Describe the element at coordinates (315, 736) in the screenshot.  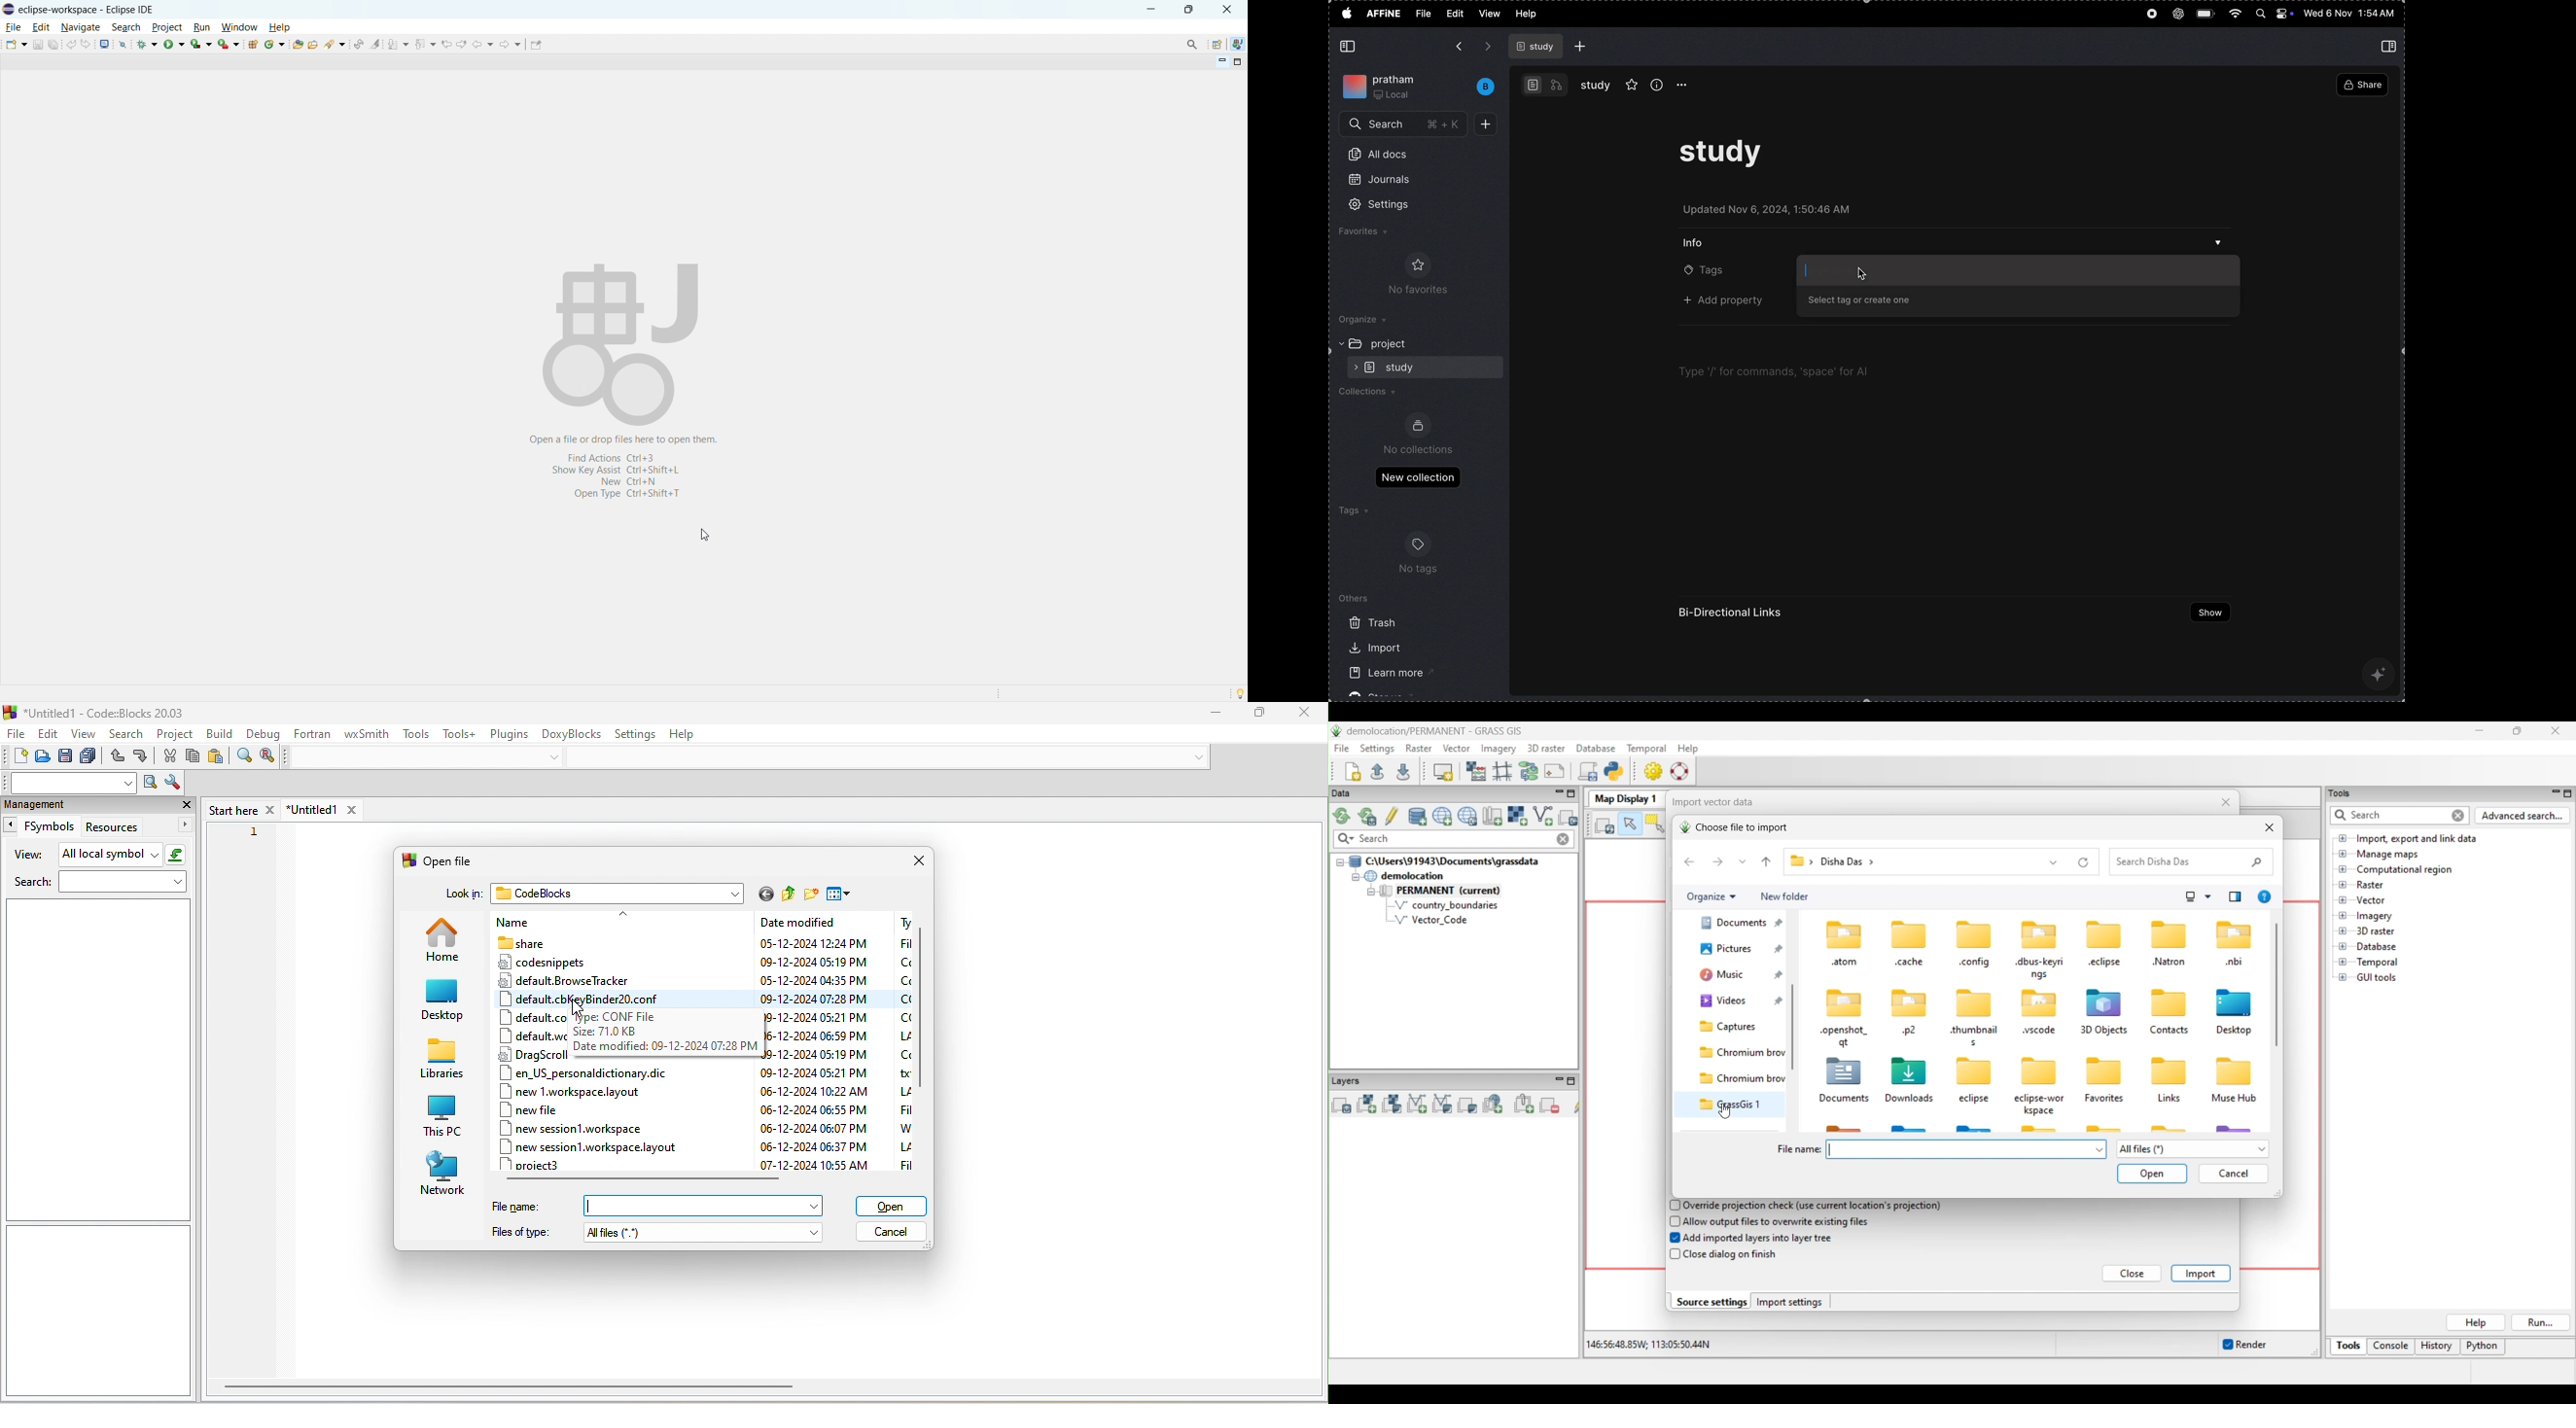
I see `fortran` at that location.